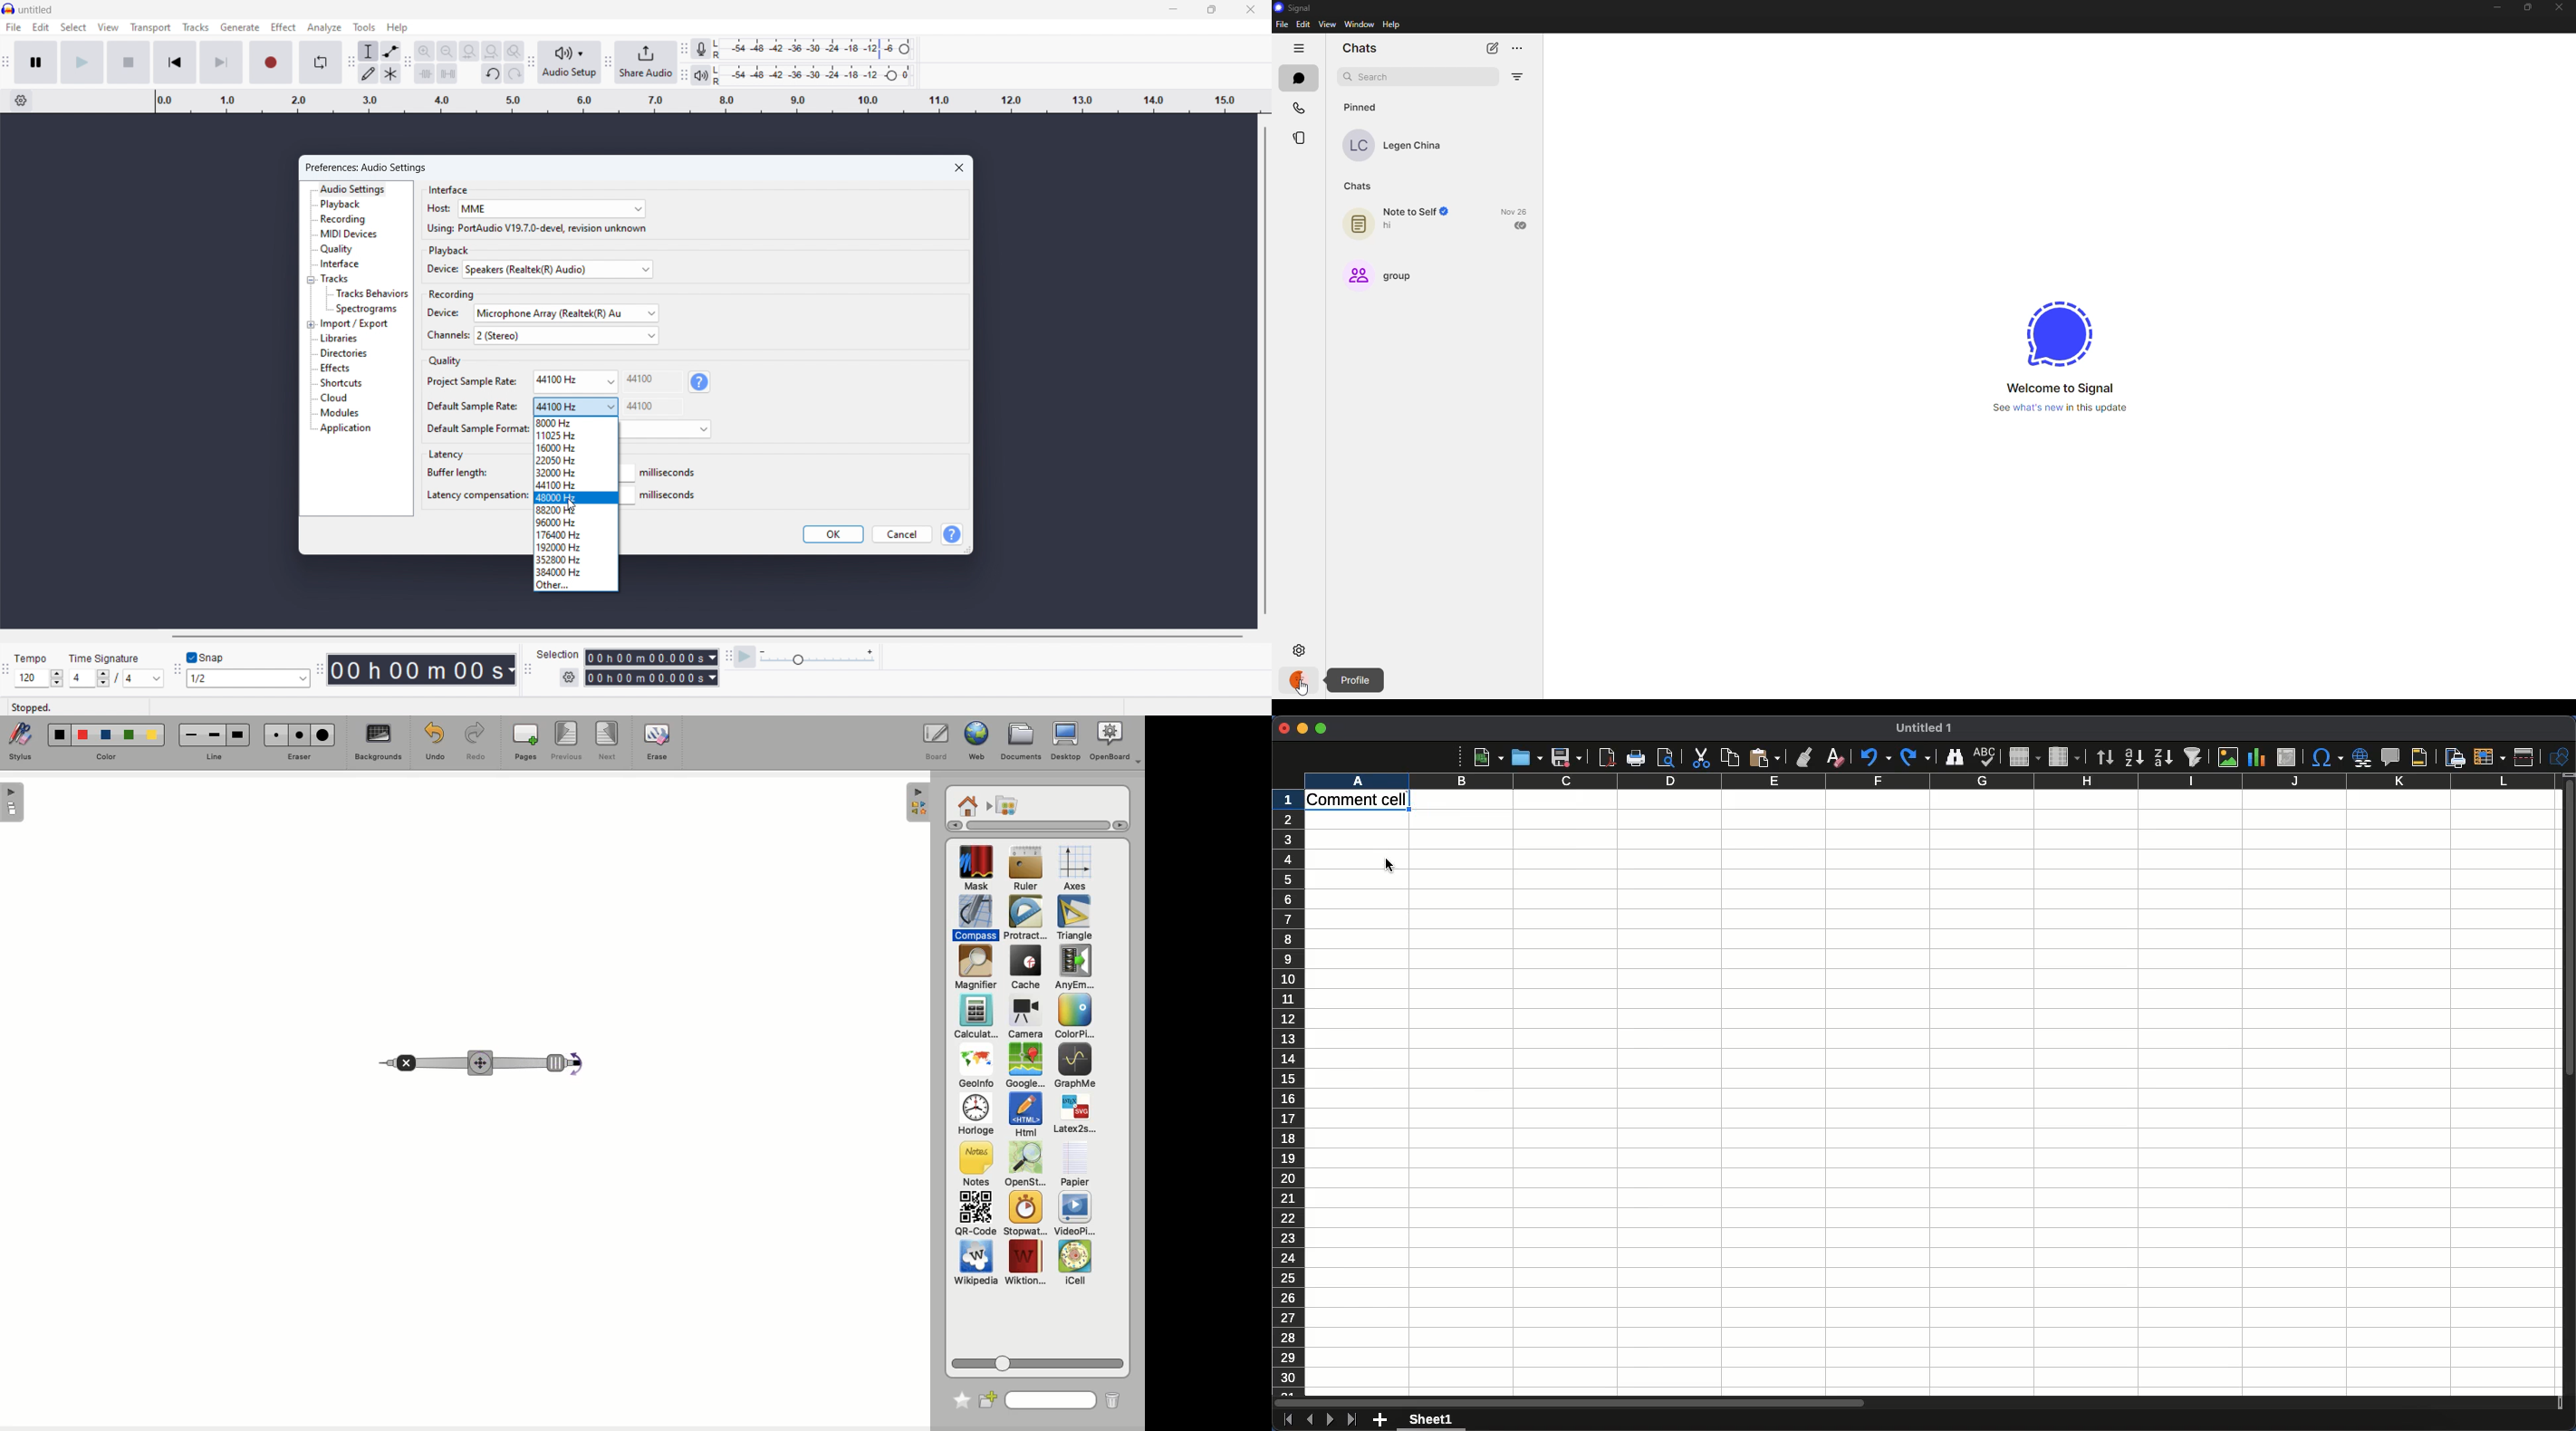 This screenshot has width=2576, height=1456. I want to click on Undo, so click(1875, 757).